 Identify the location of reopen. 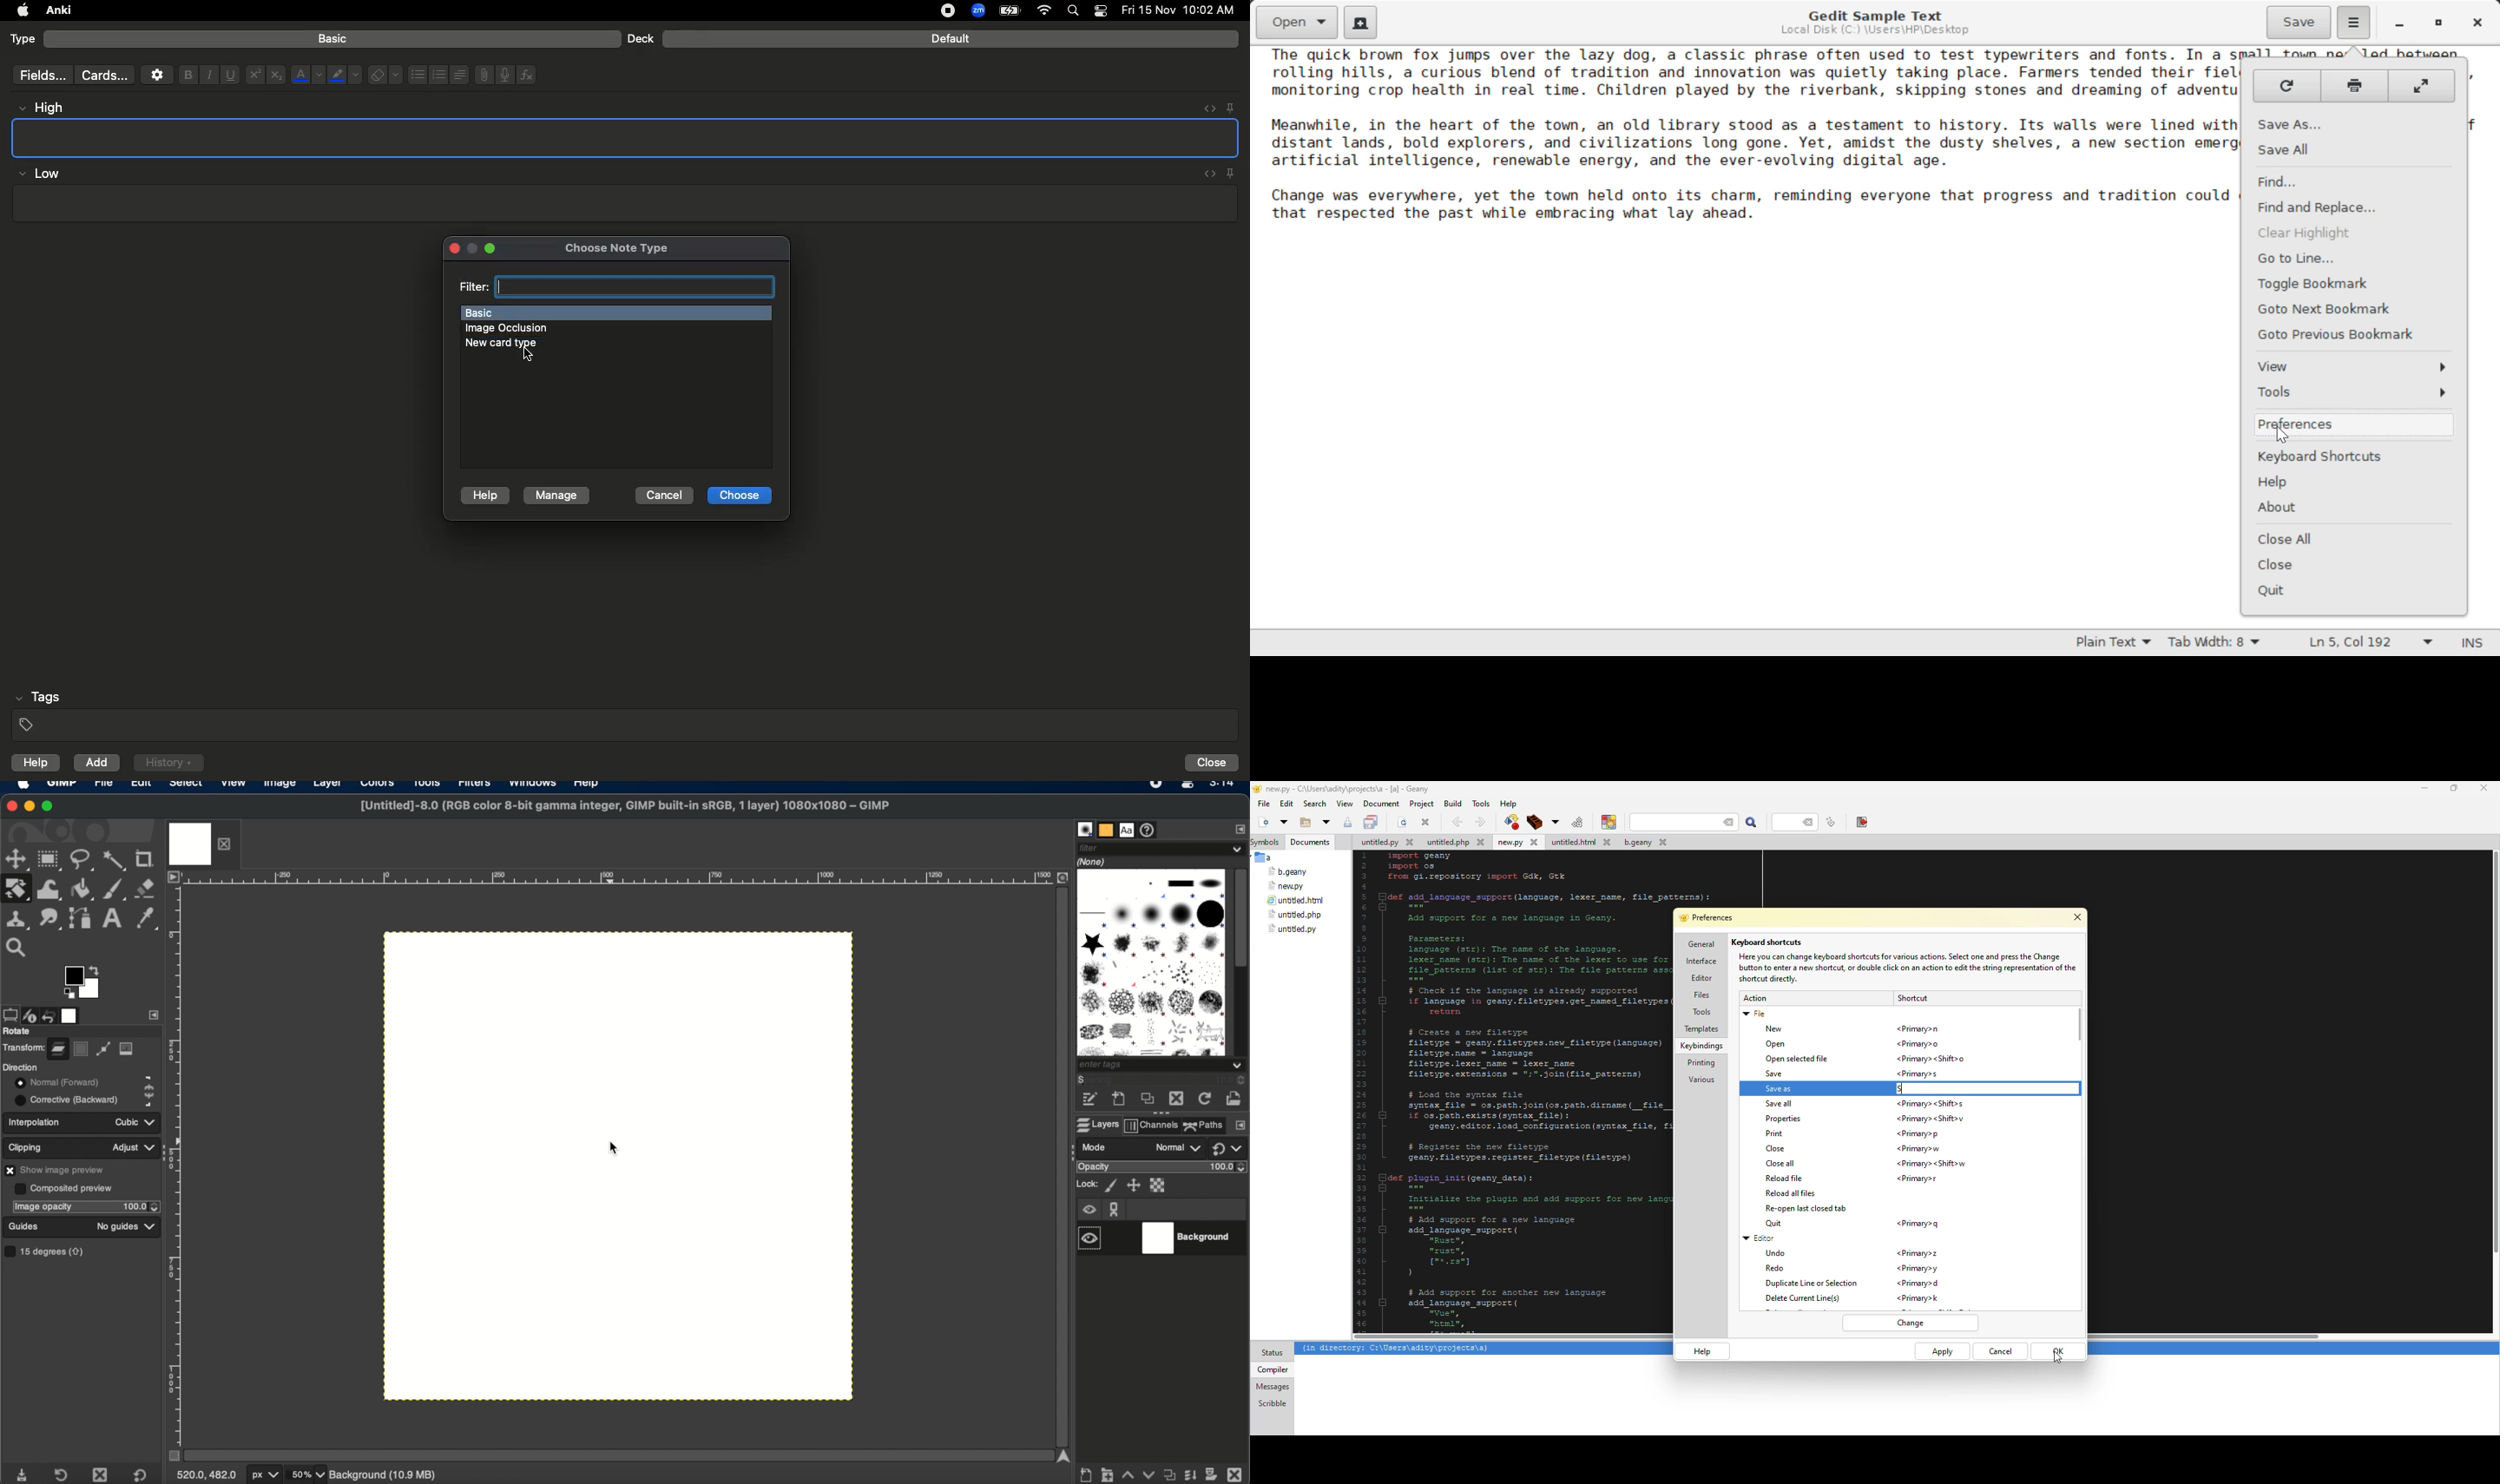
(1807, 1209).